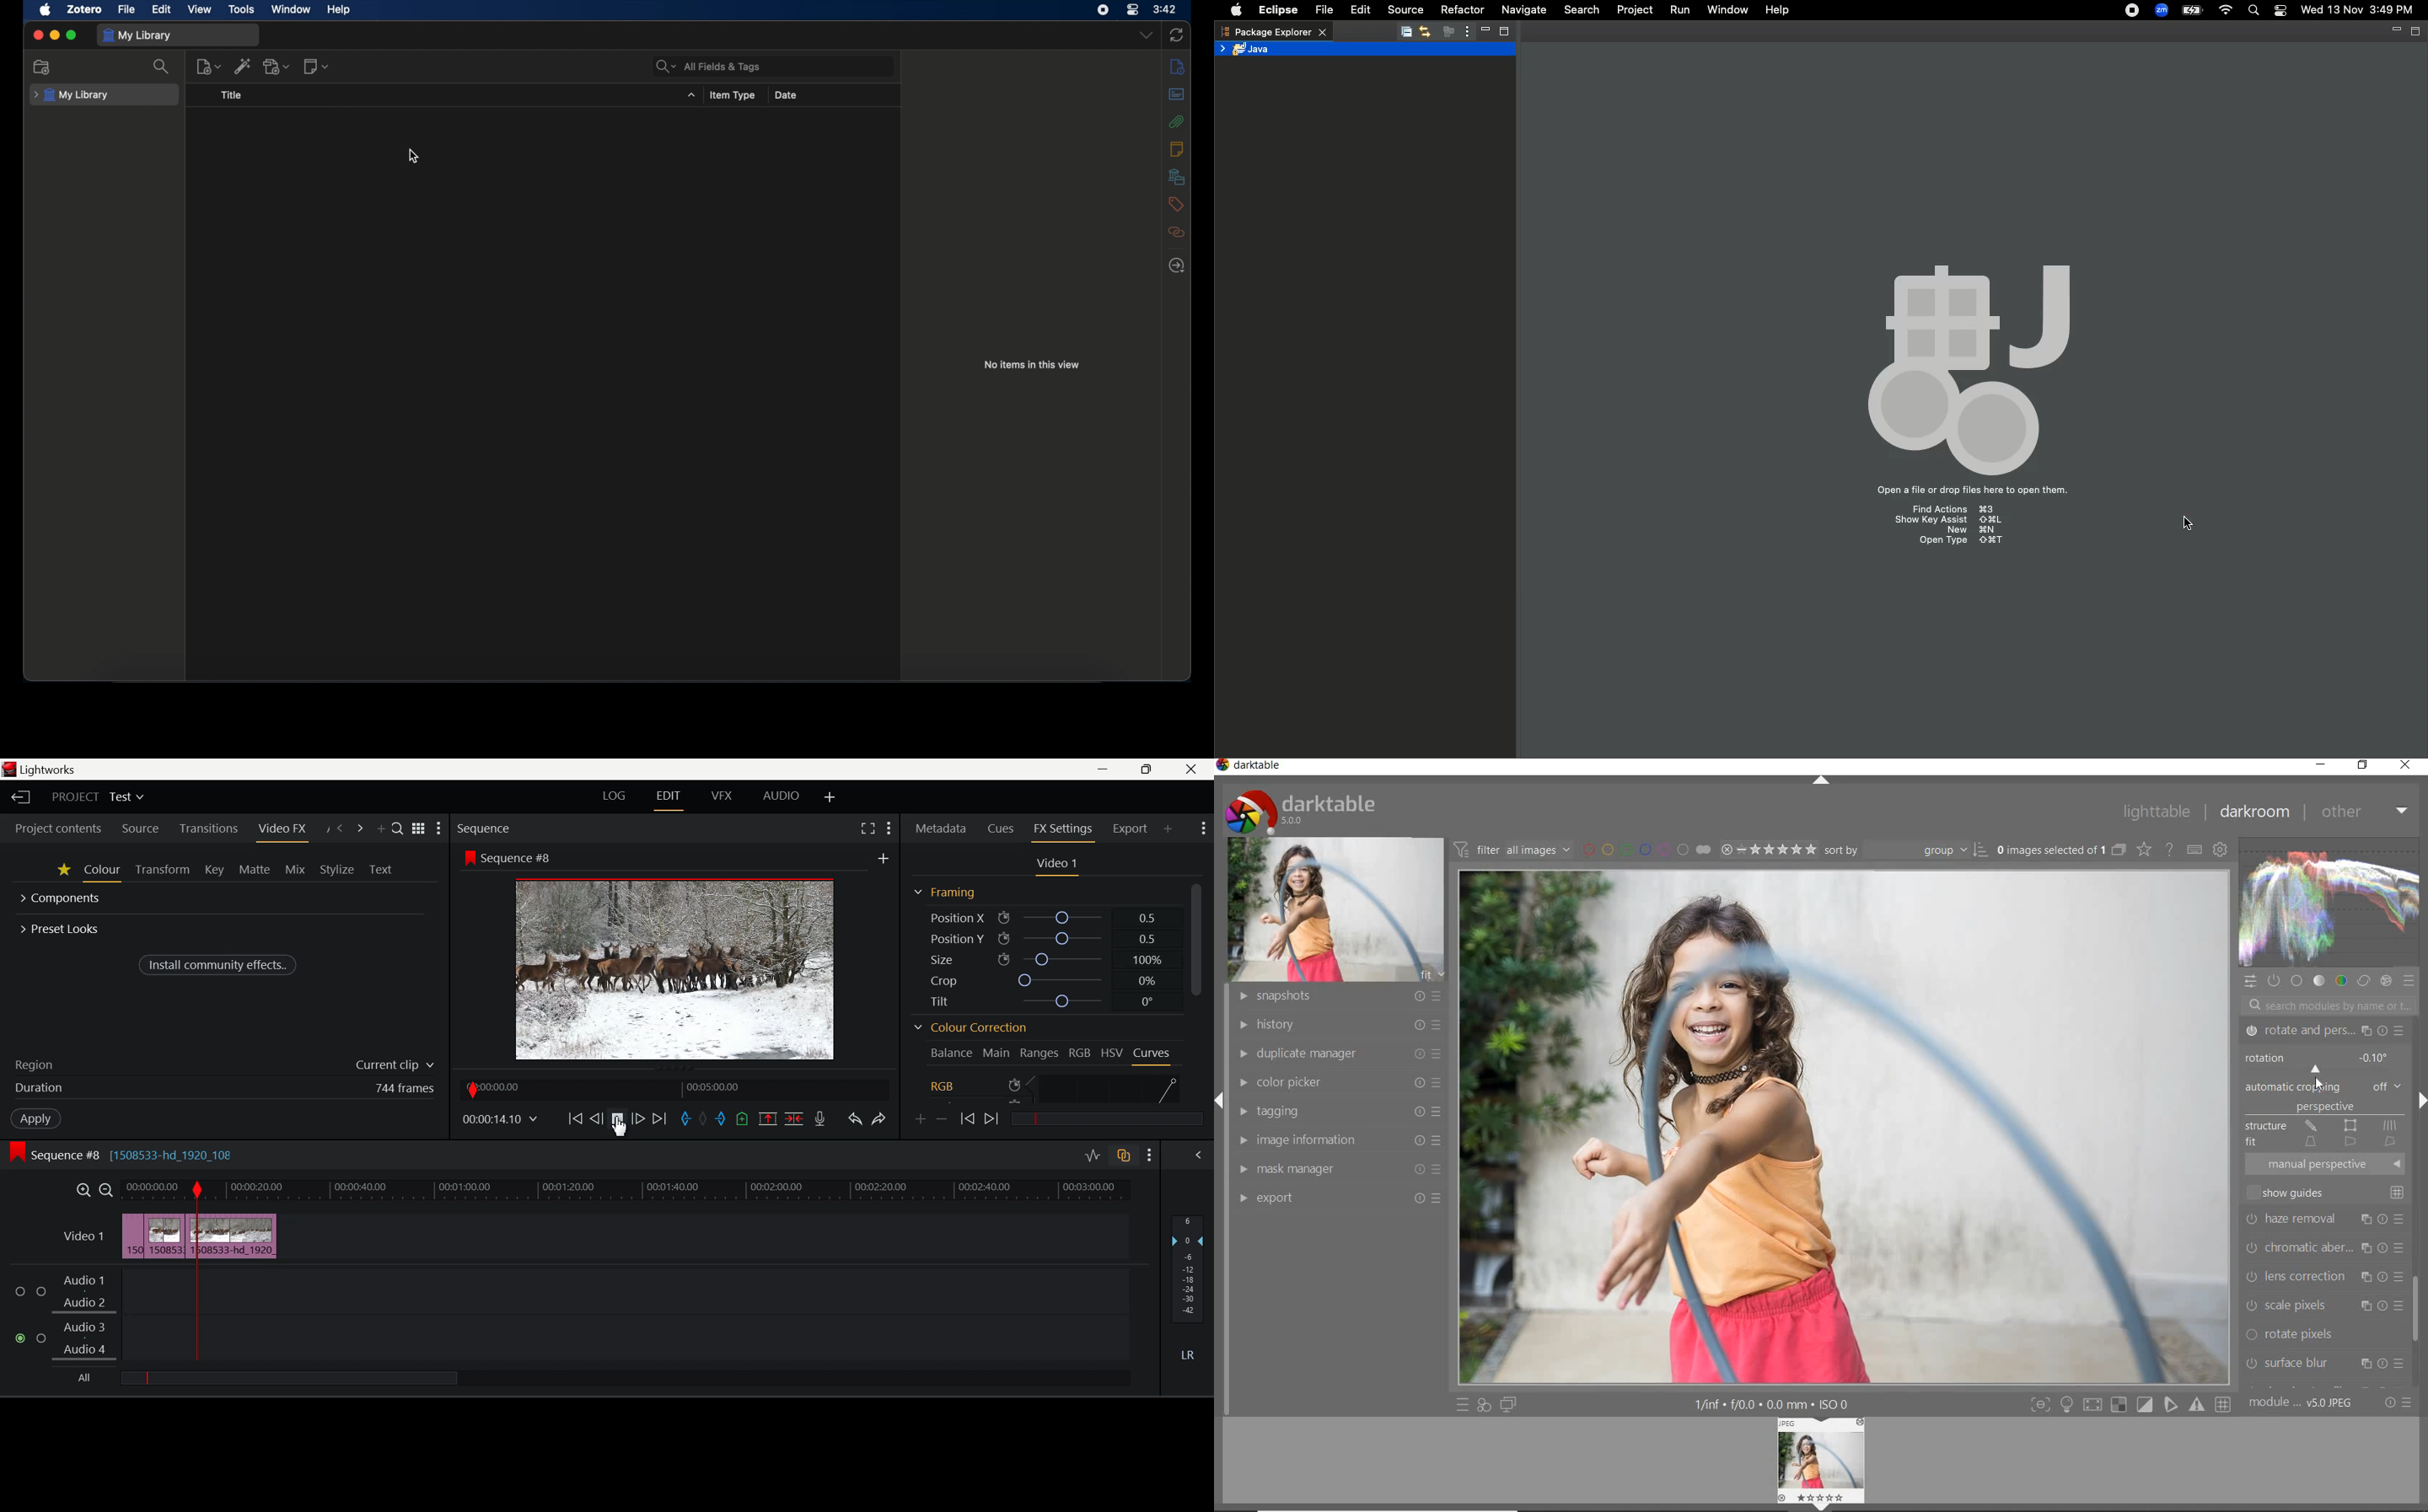  I want to click on title dropdown menu, so click(691, 95).